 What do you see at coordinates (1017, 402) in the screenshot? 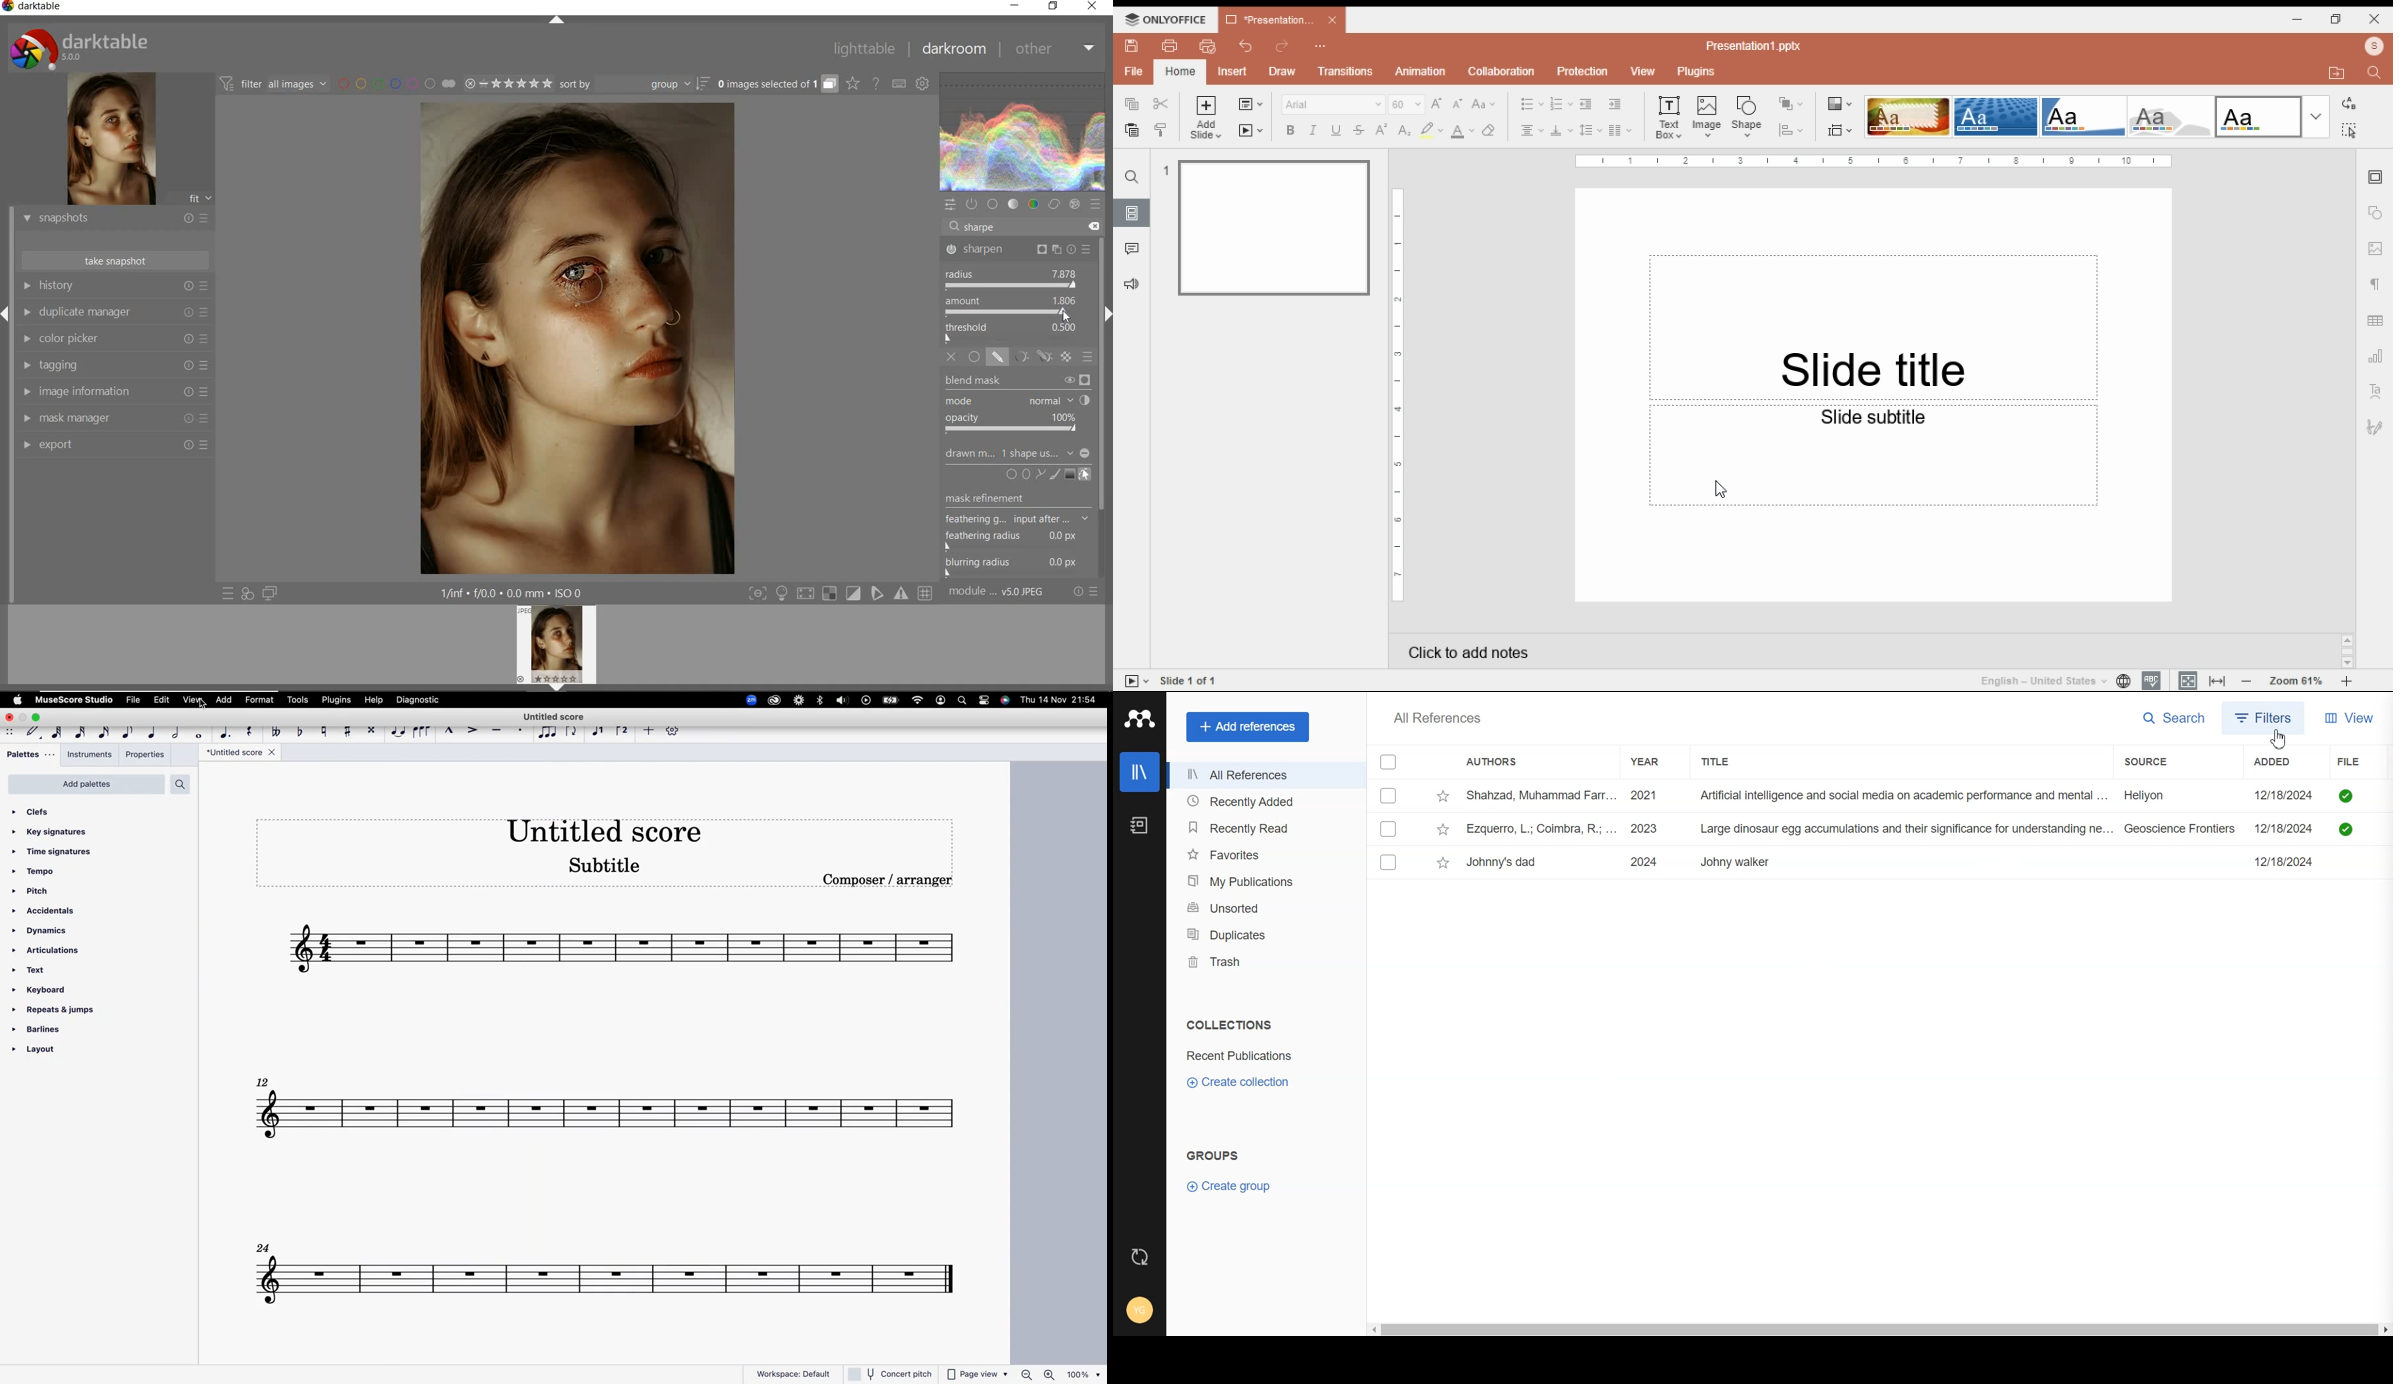
I see `MODE` at bounding box center [1017, 402].